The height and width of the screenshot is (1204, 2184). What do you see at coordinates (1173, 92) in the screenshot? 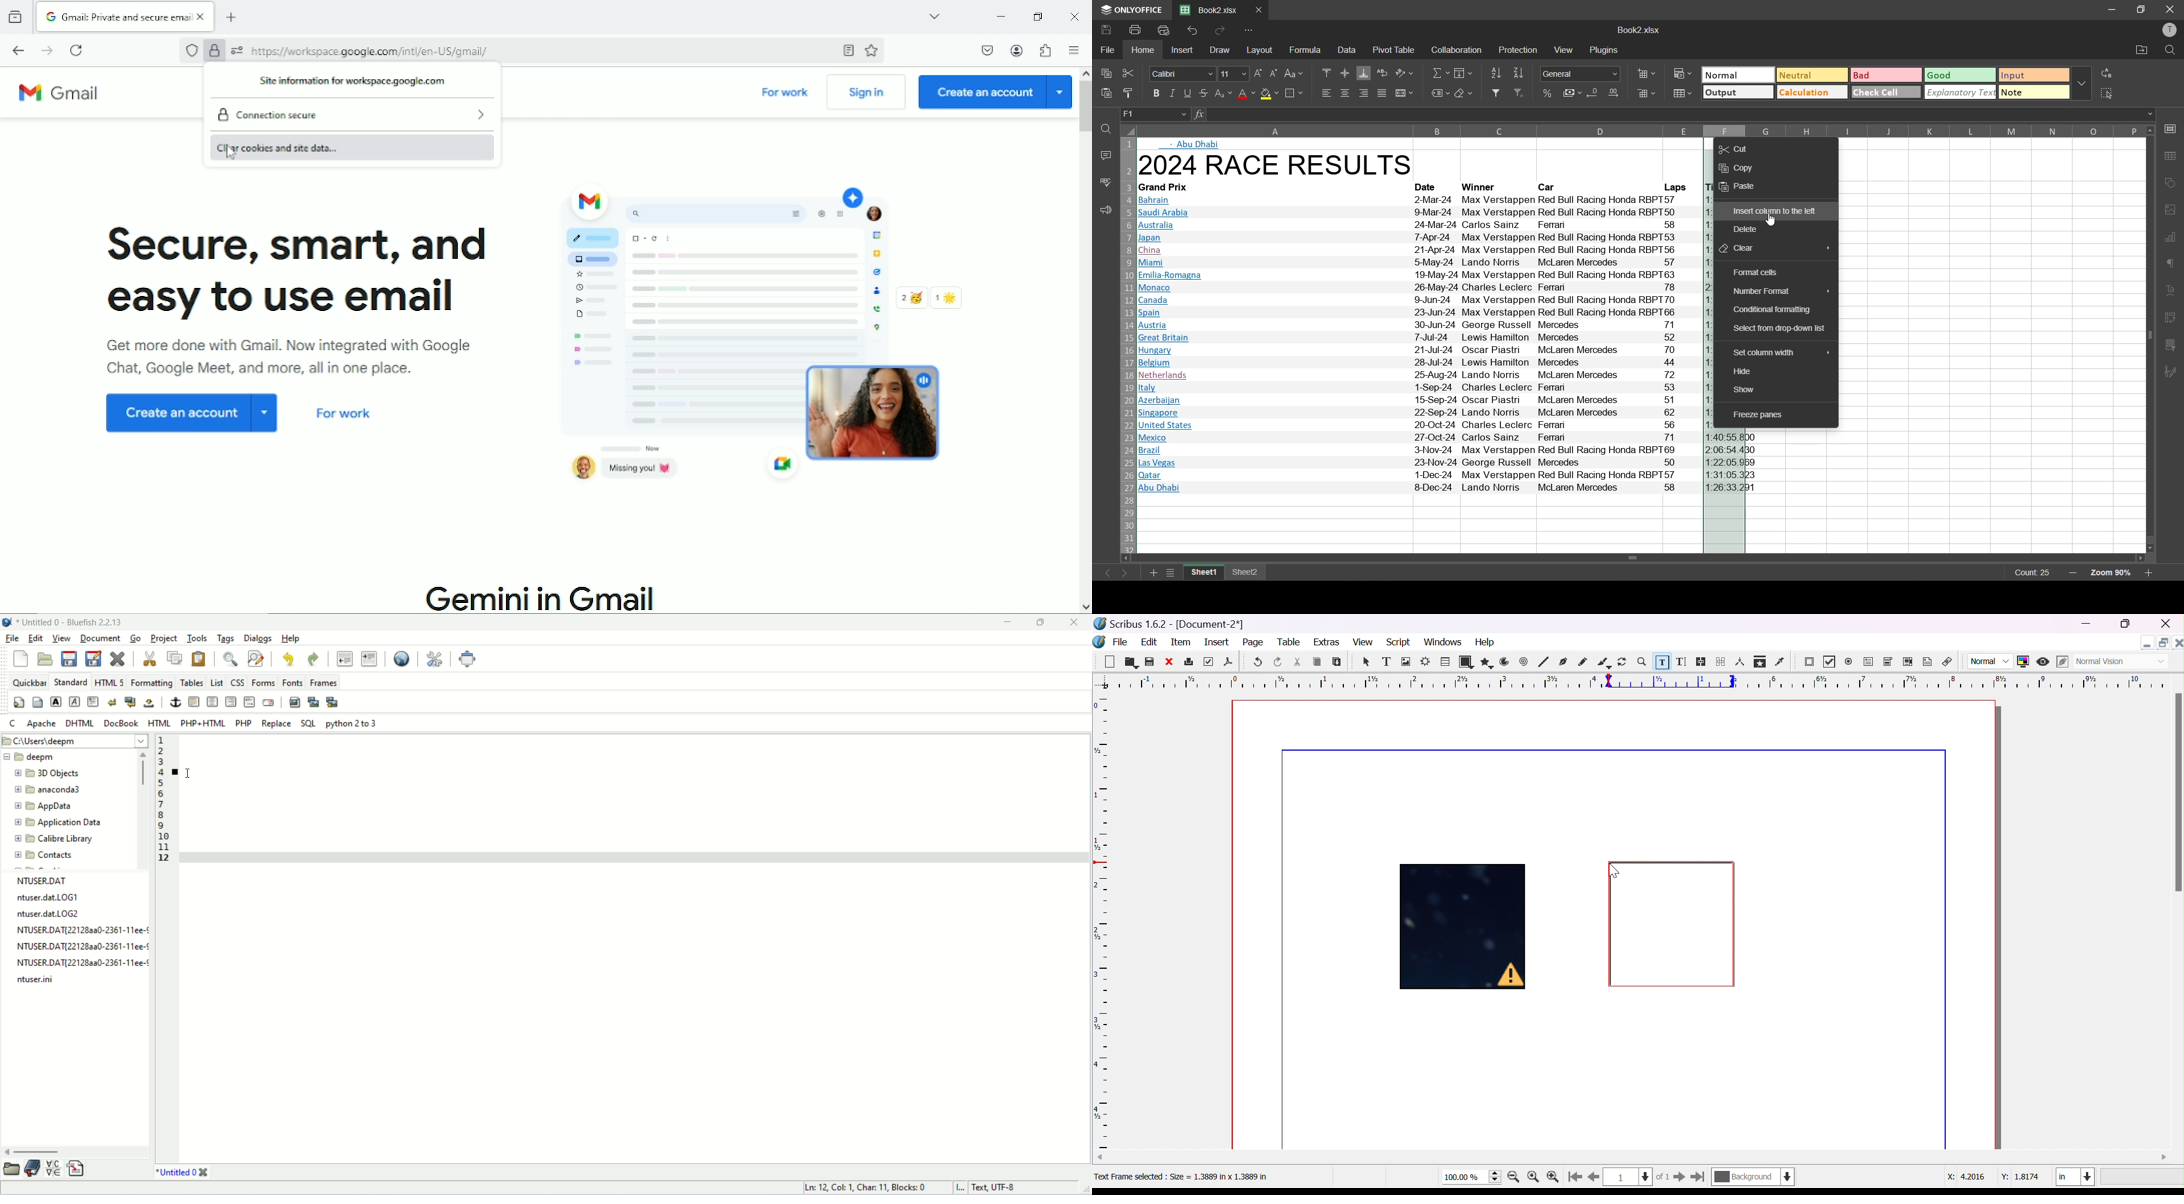
I see `italic` at bounding box center [1173, 92].